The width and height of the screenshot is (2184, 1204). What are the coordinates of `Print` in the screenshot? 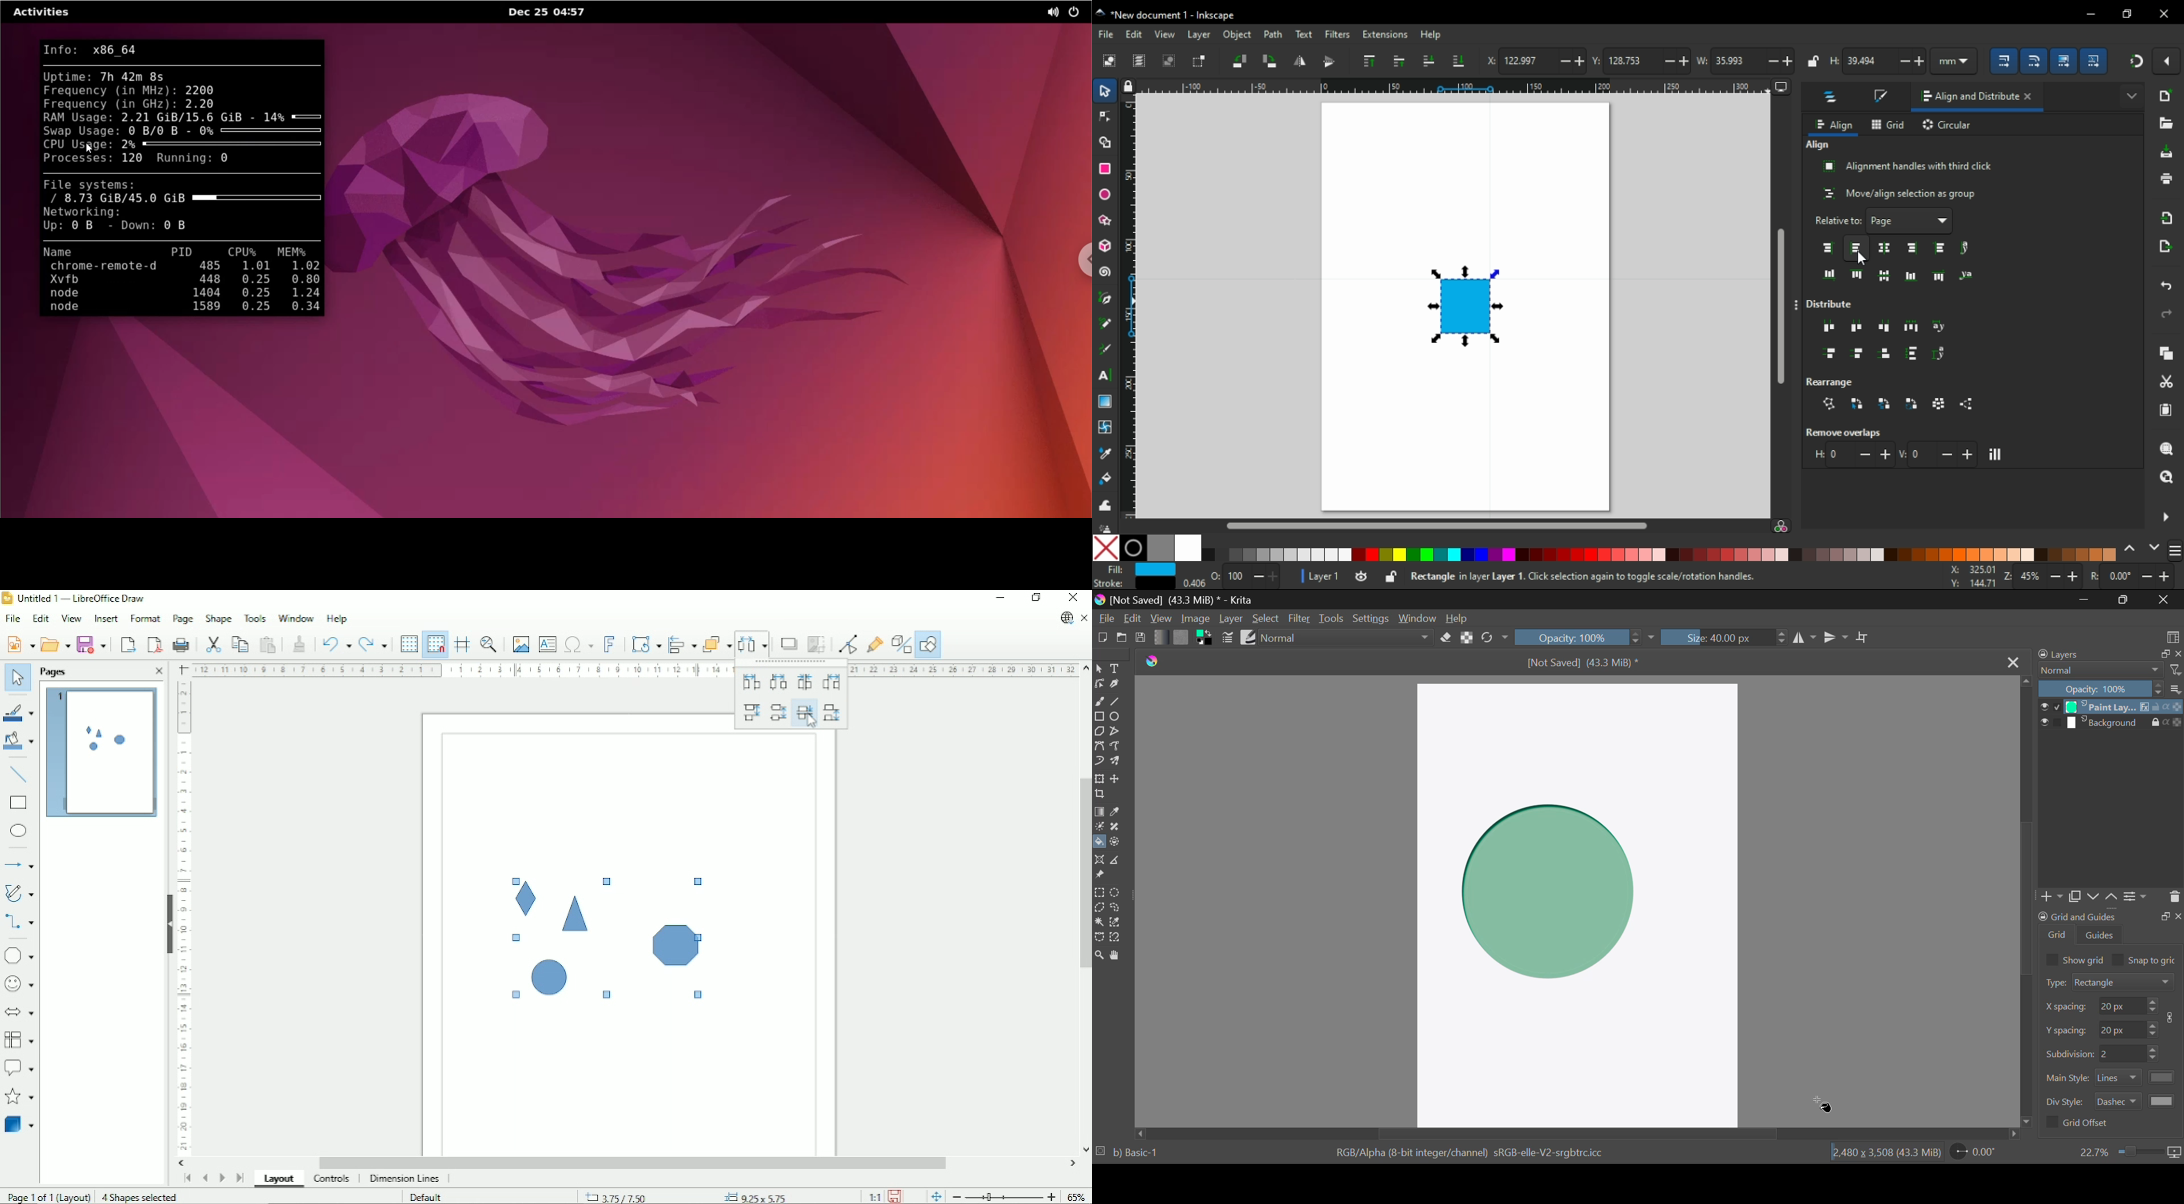 It's located at (181, 642).